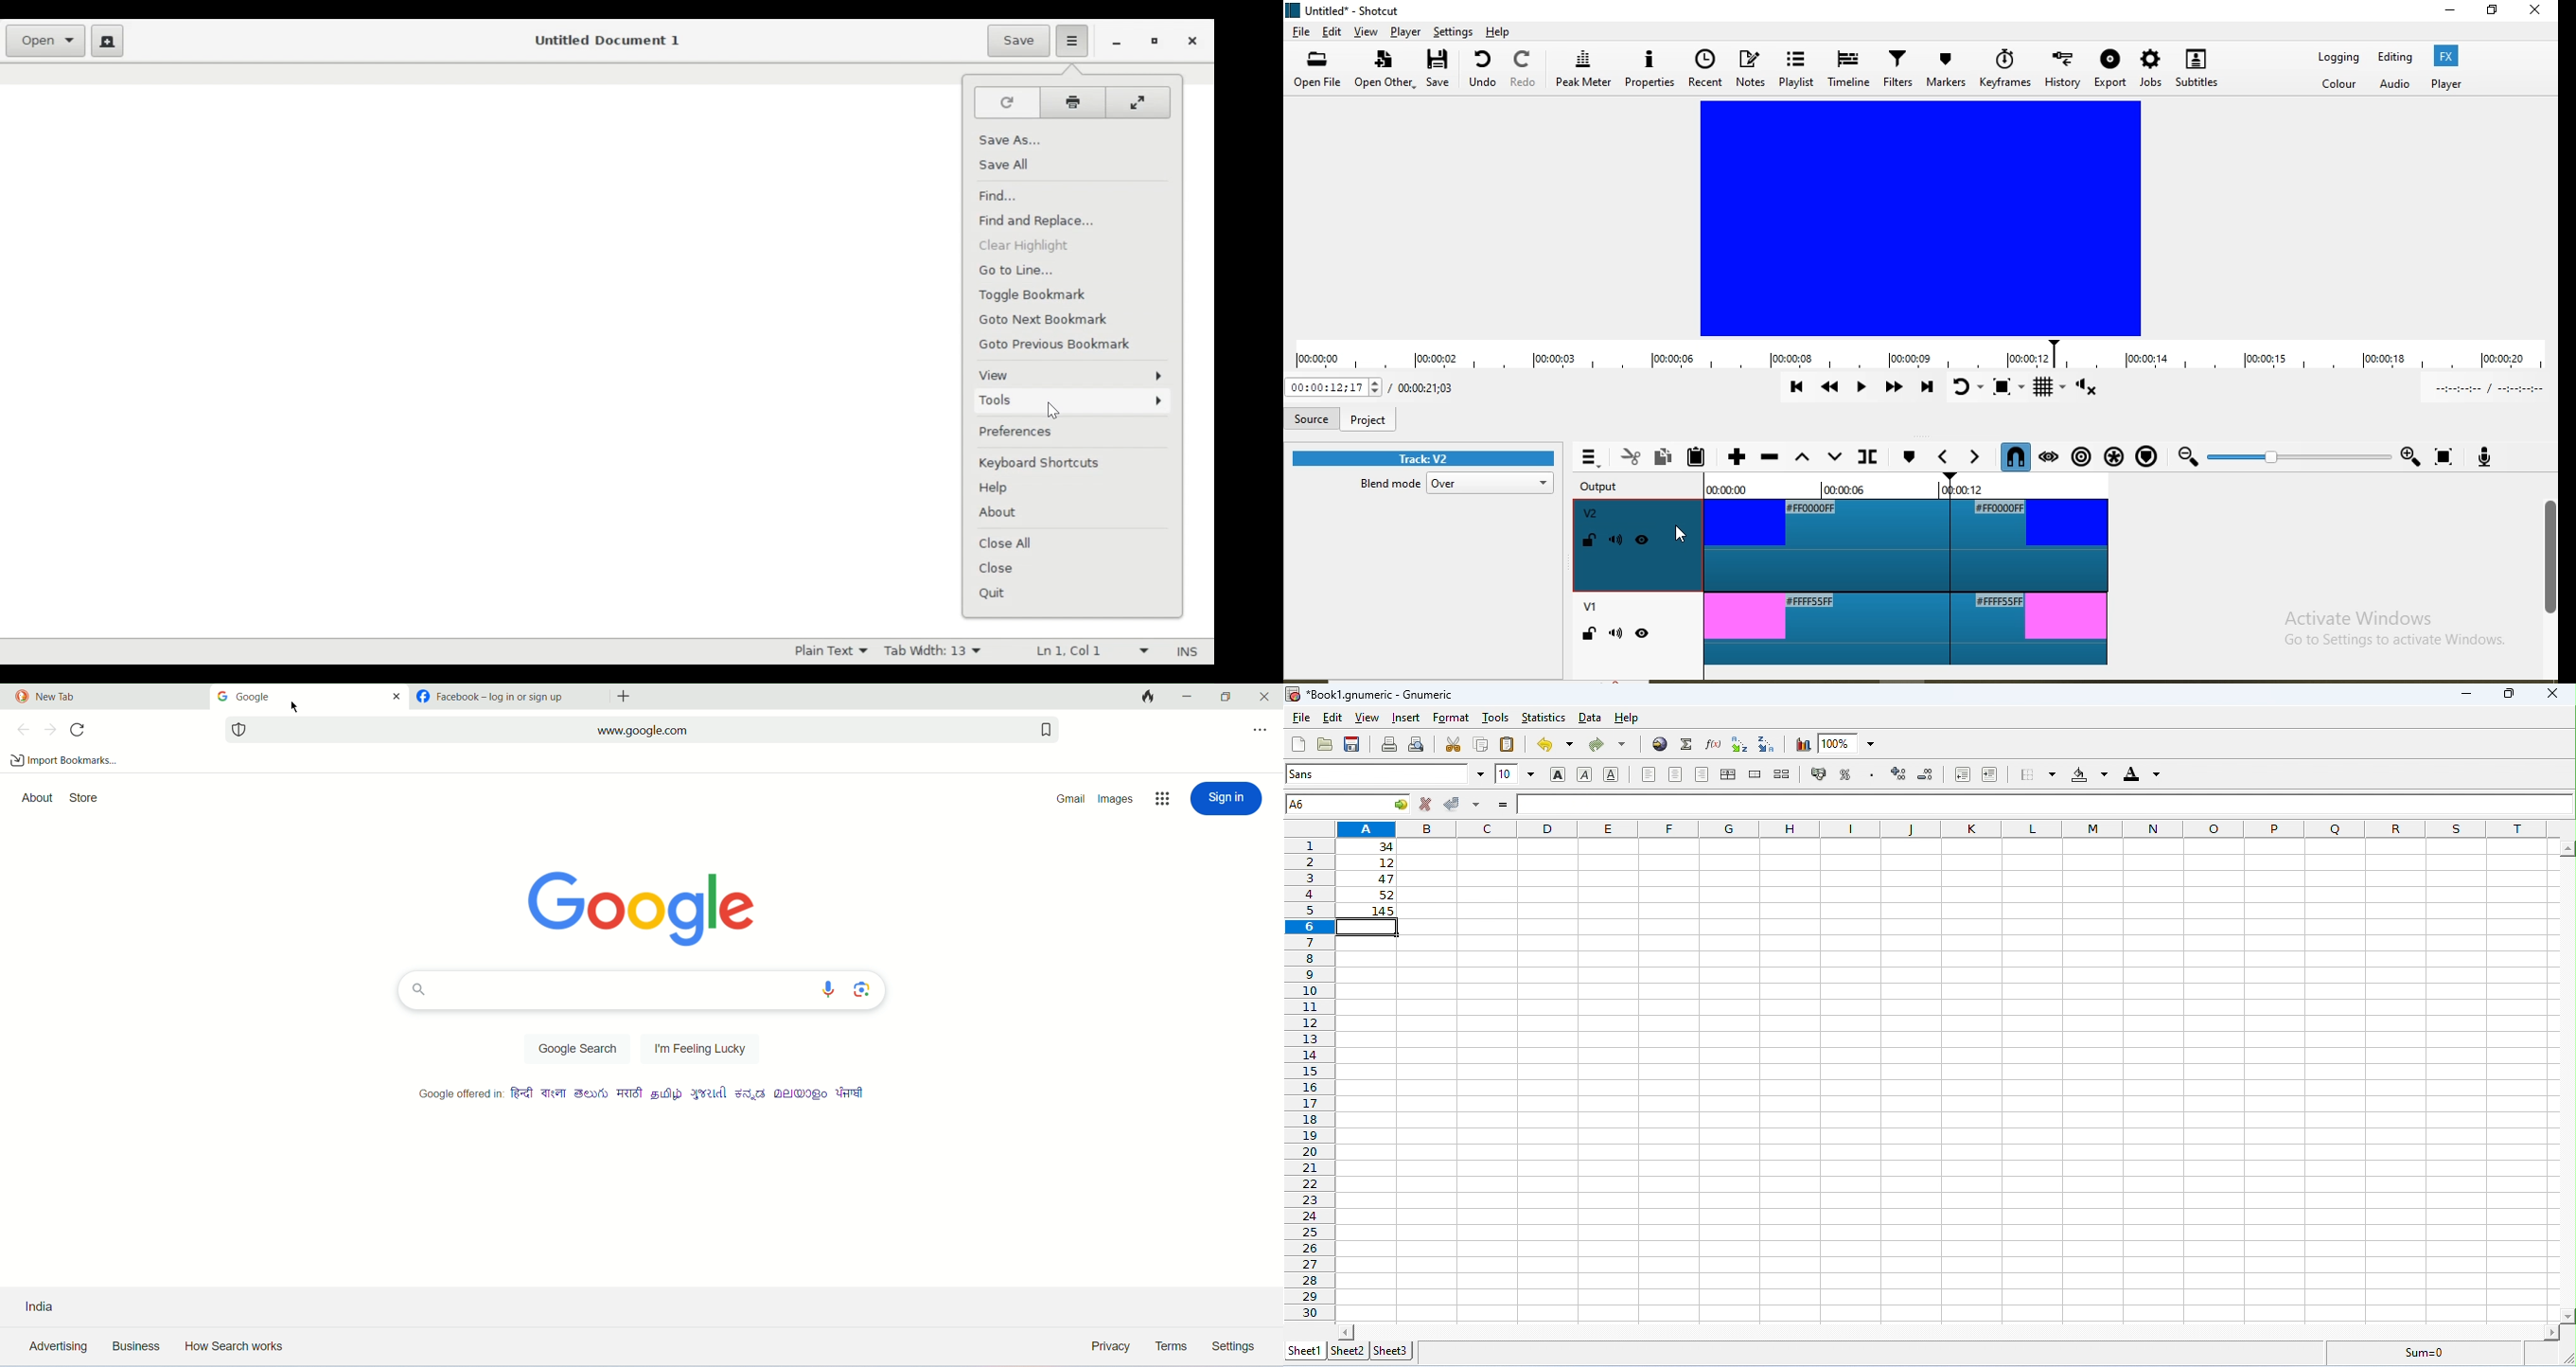  I want to click on insert chart, so click(1803, 745).